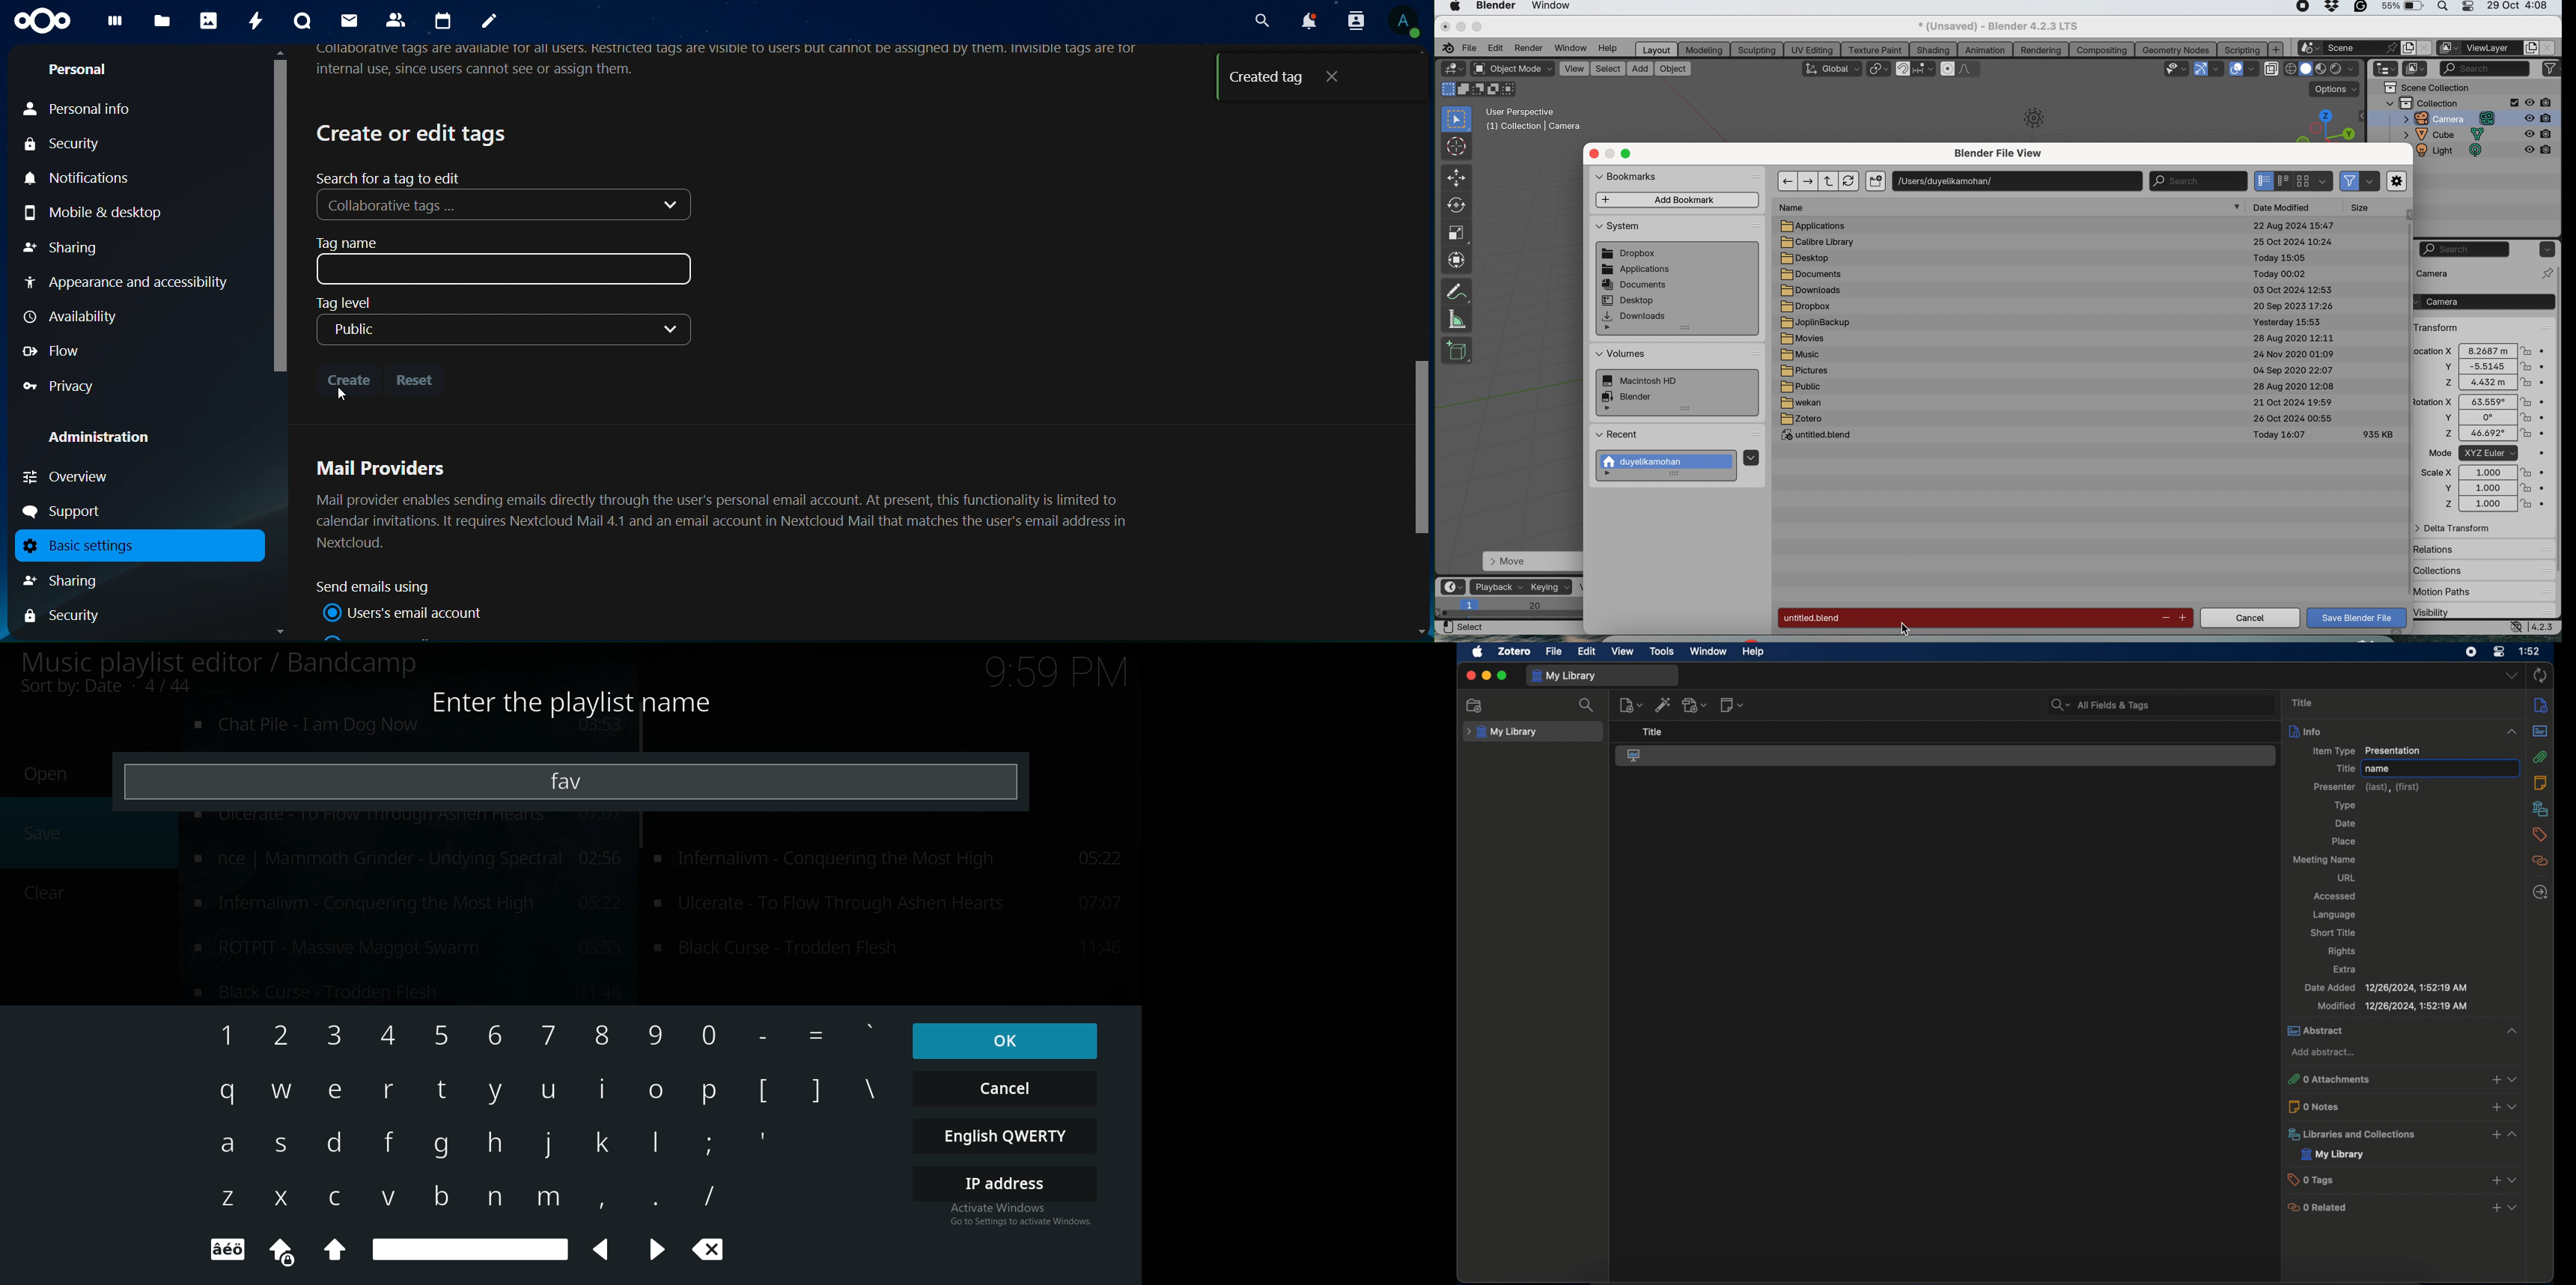 This screenshot has width=2576, height=1288. Describe the element at coordinates (133, 546) in the screenshot. I see `basic settings` at that location.